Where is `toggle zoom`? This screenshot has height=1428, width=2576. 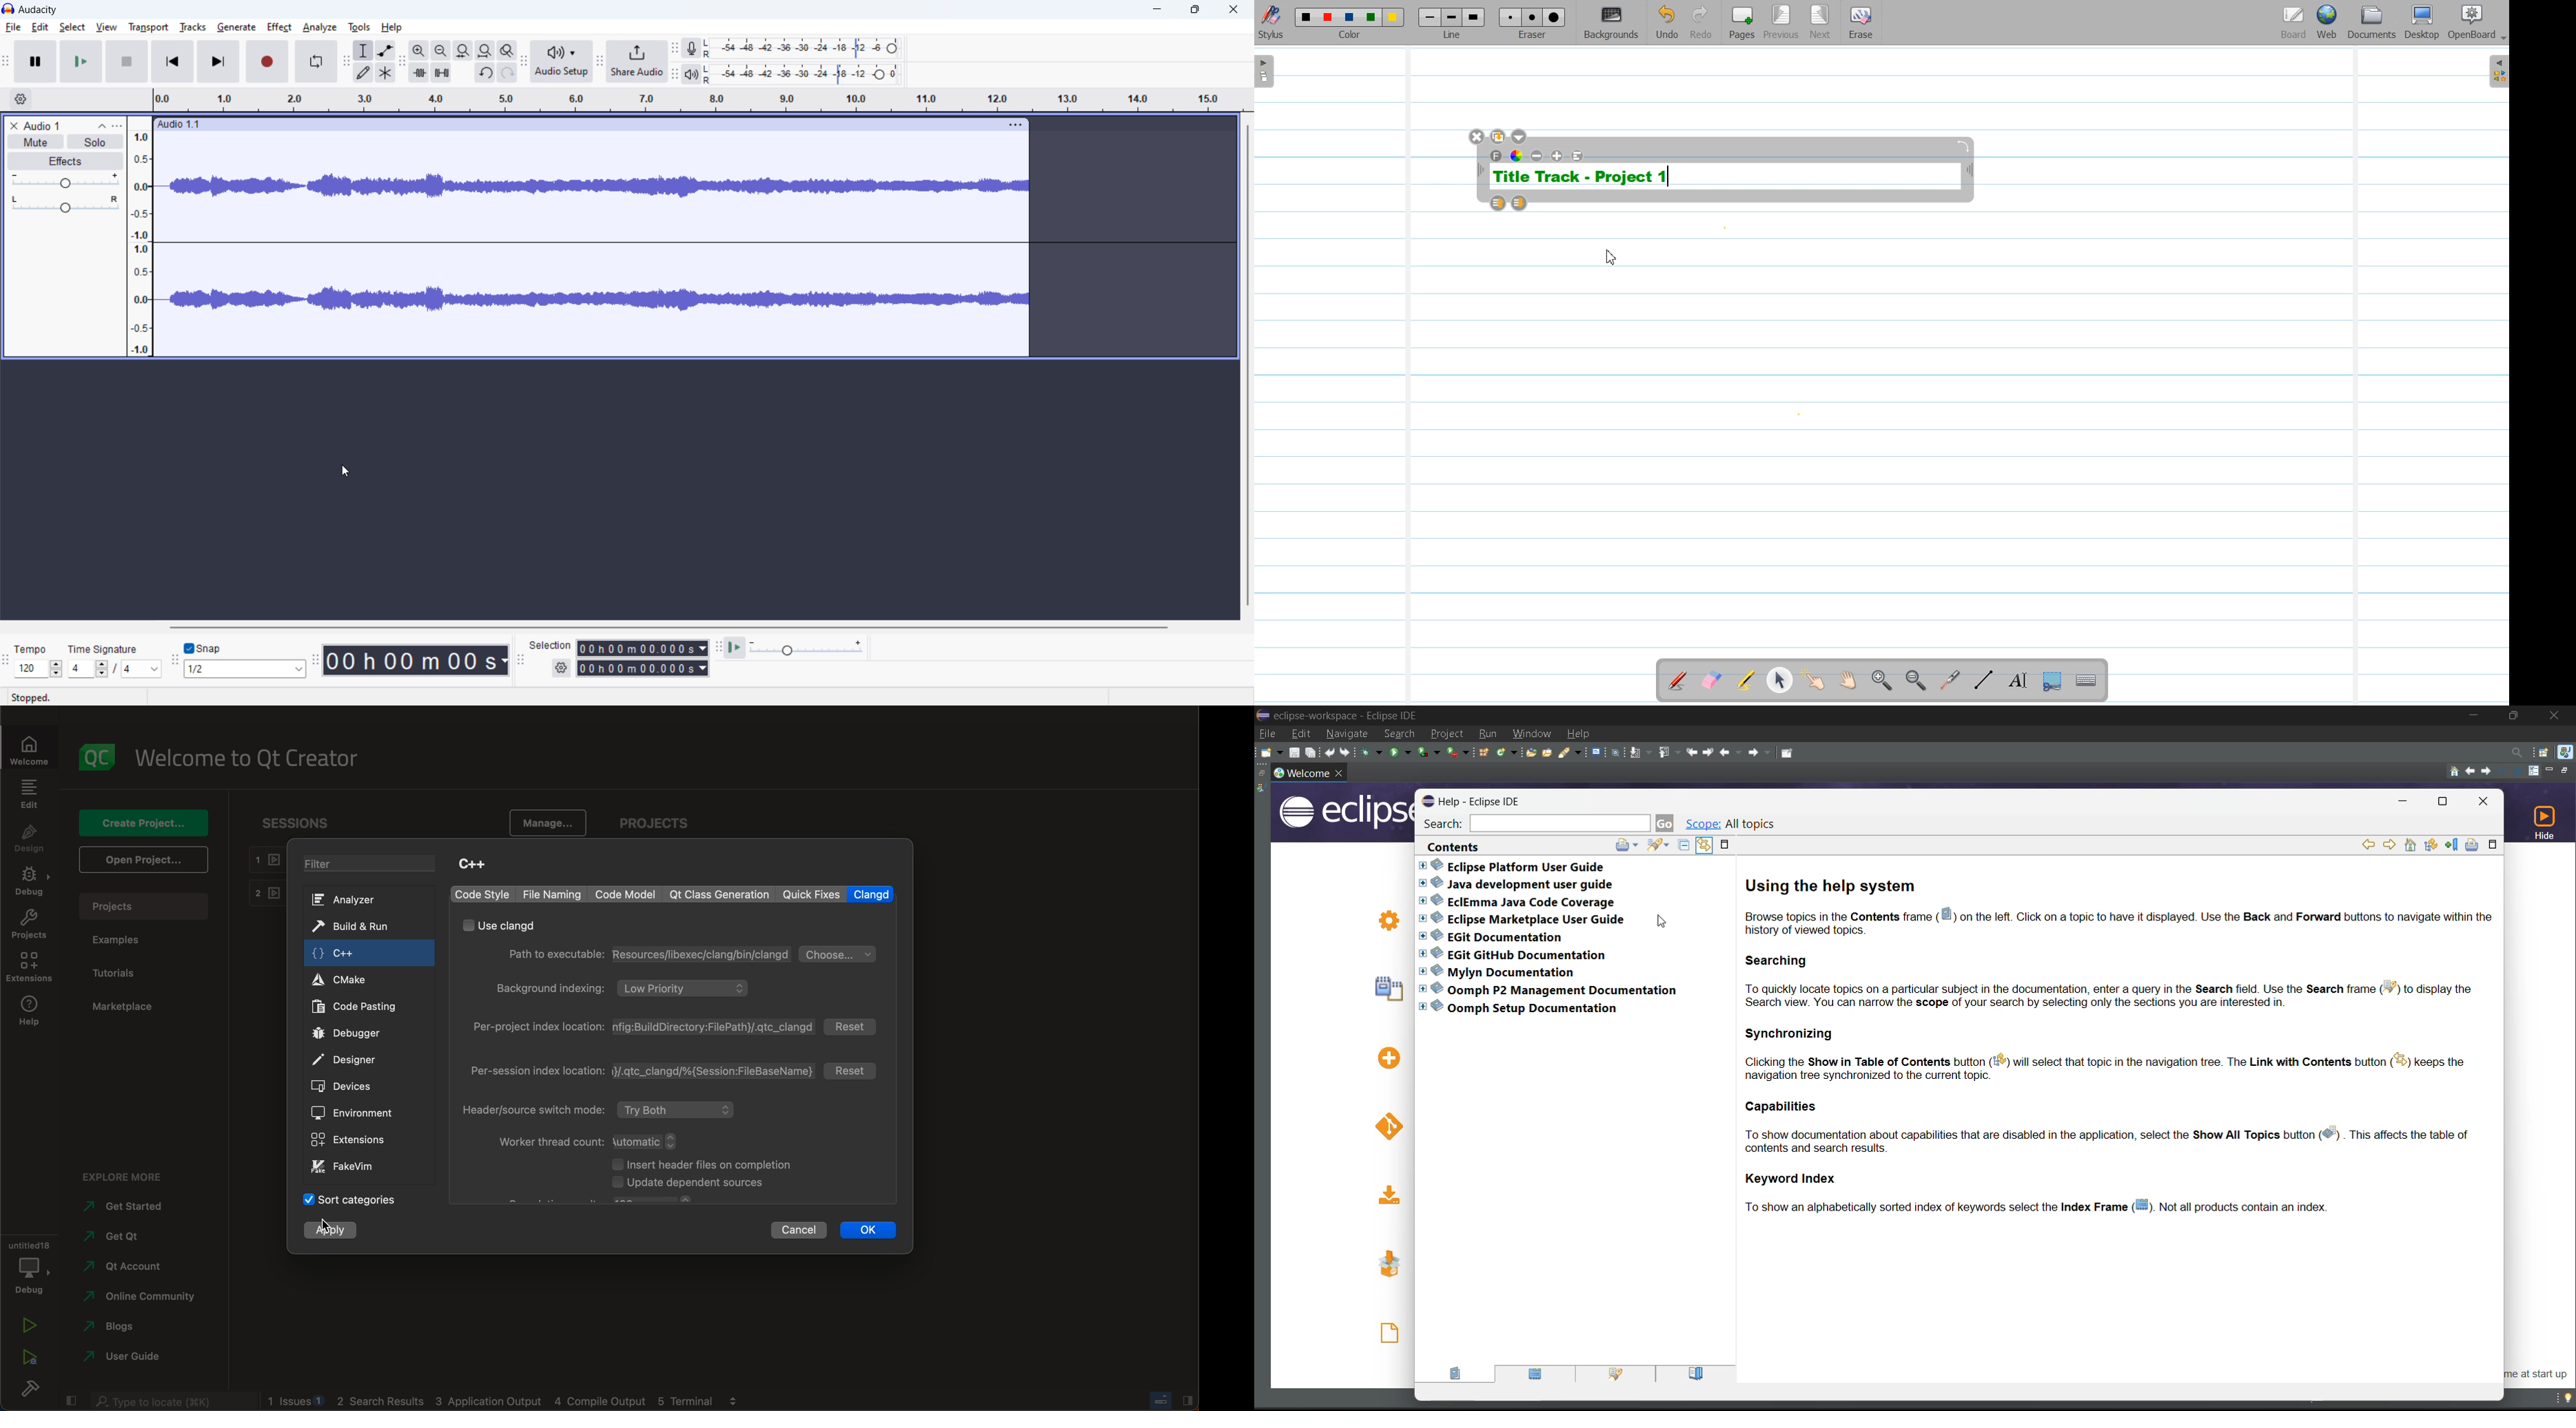
toggle zoom is located at coordinates (507, 50).